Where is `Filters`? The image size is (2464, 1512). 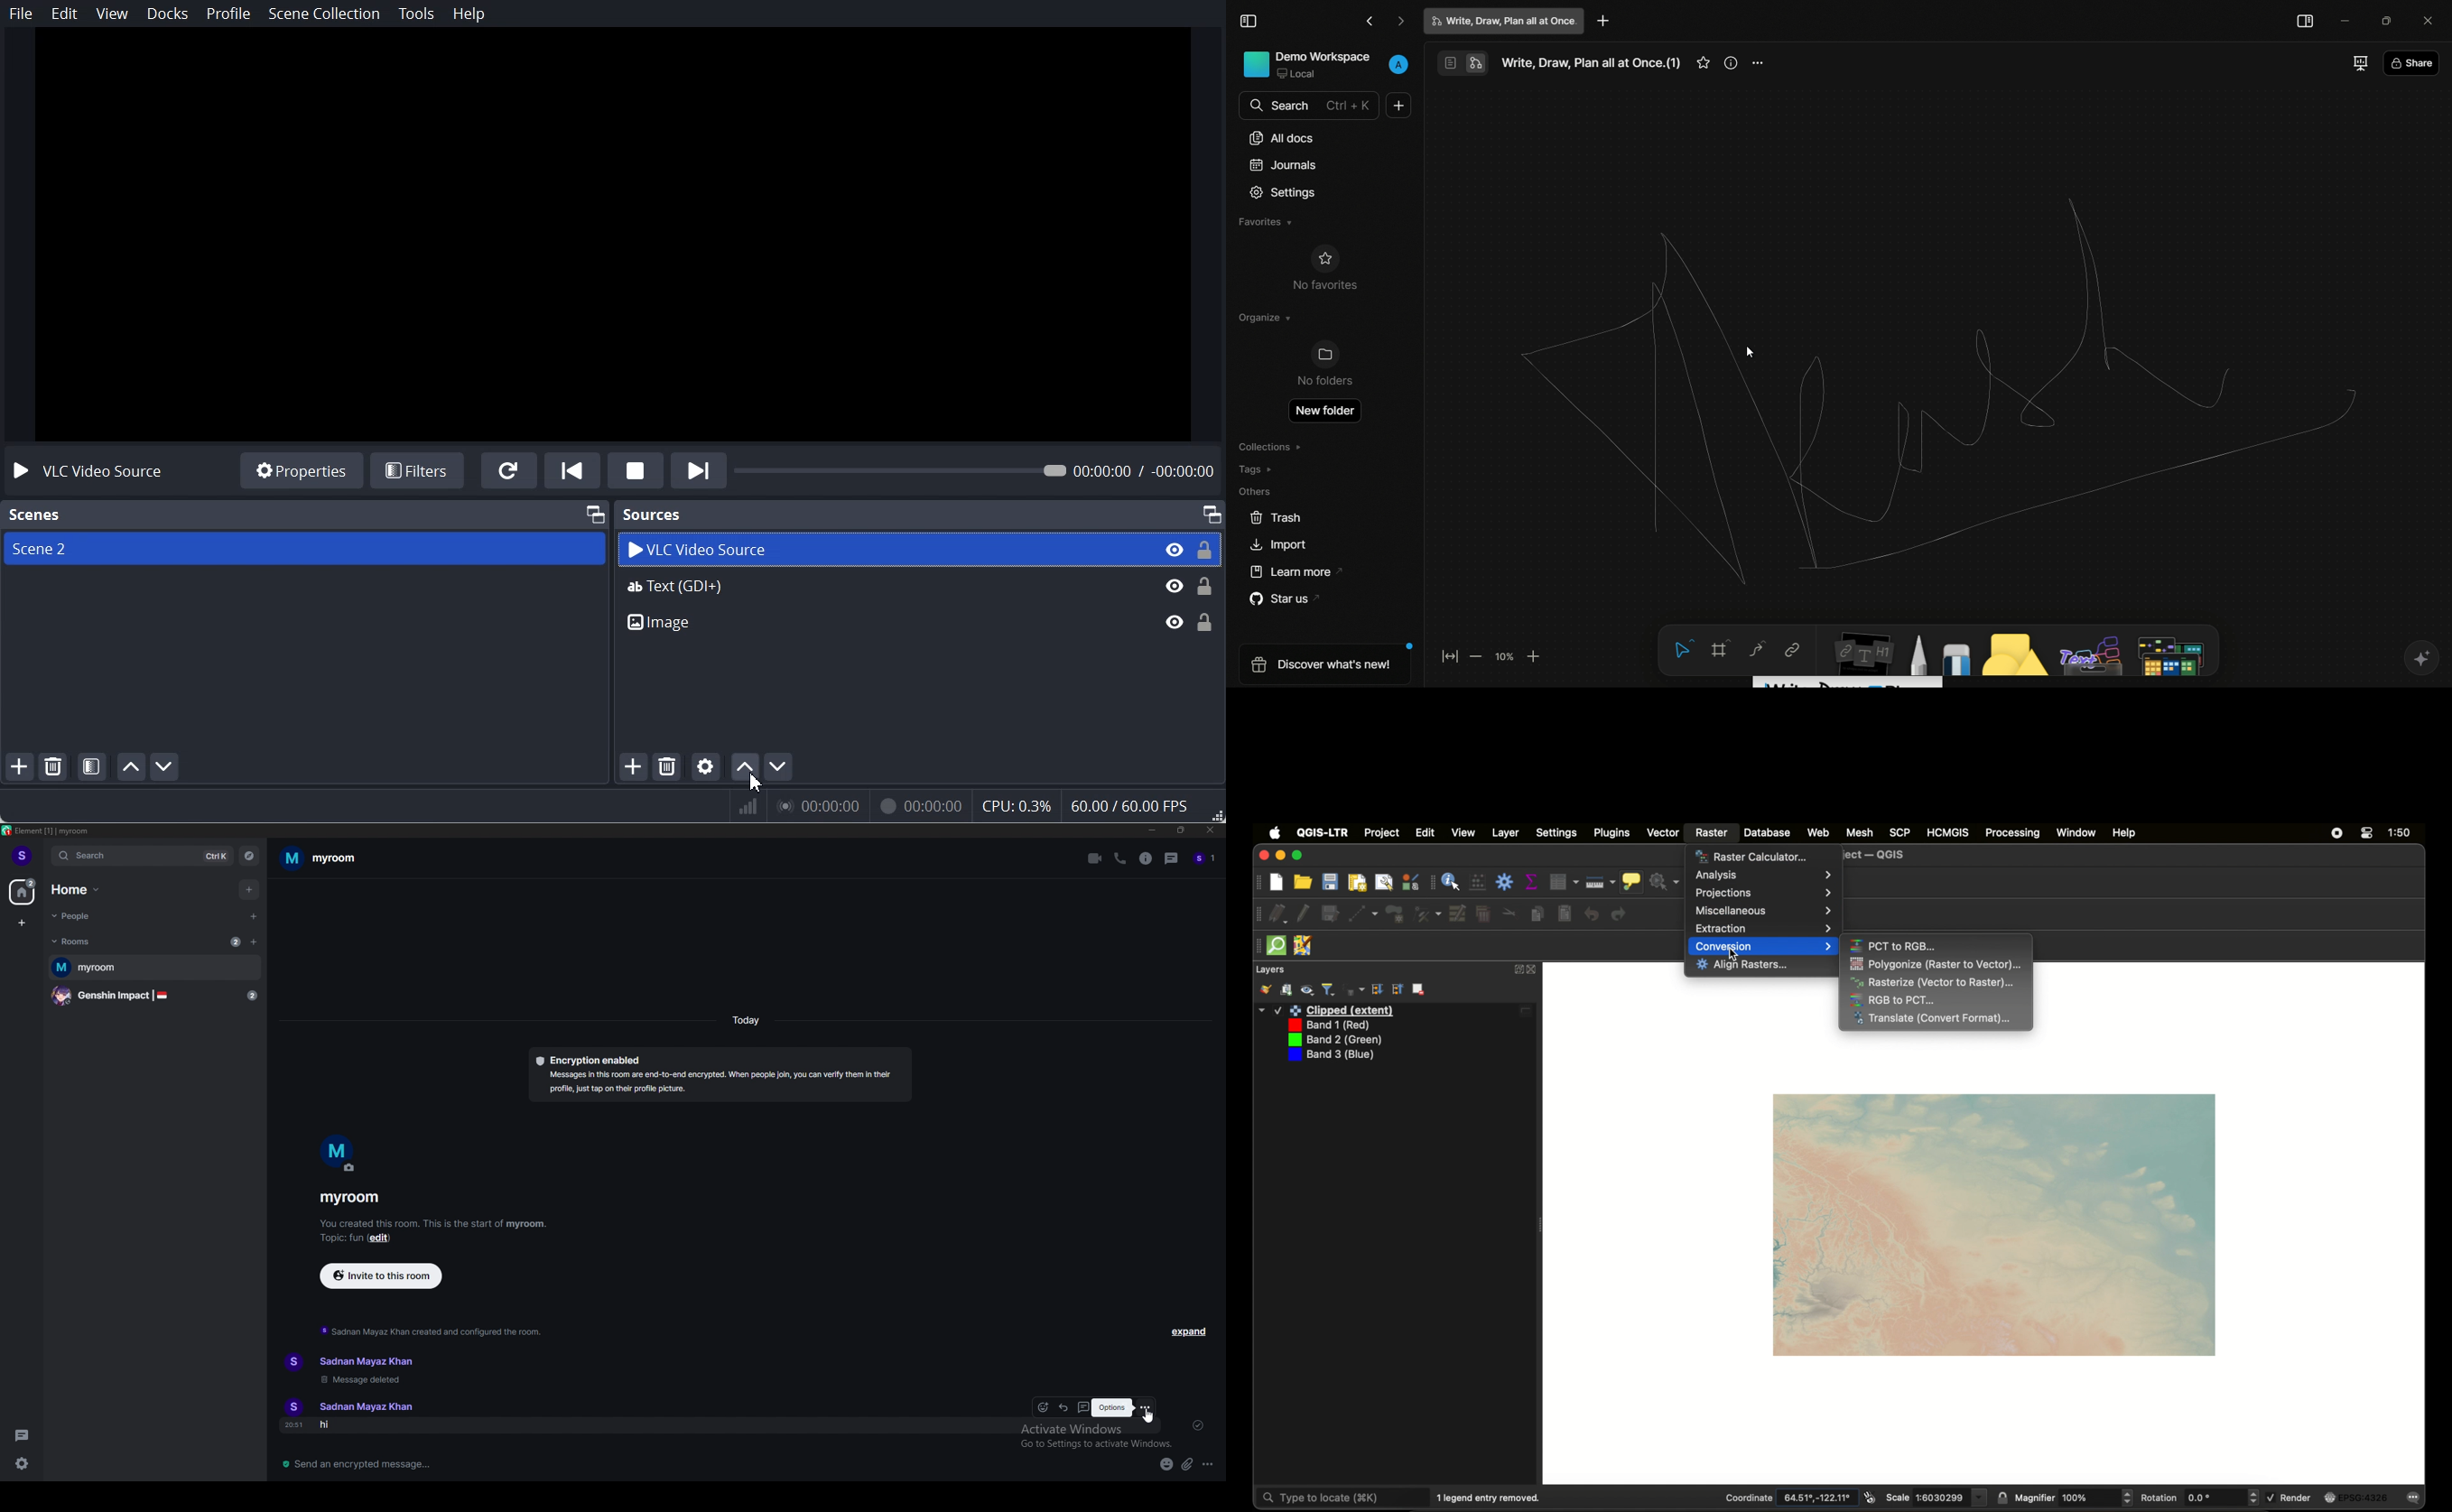 Filters is located at coordinates (418, 470).